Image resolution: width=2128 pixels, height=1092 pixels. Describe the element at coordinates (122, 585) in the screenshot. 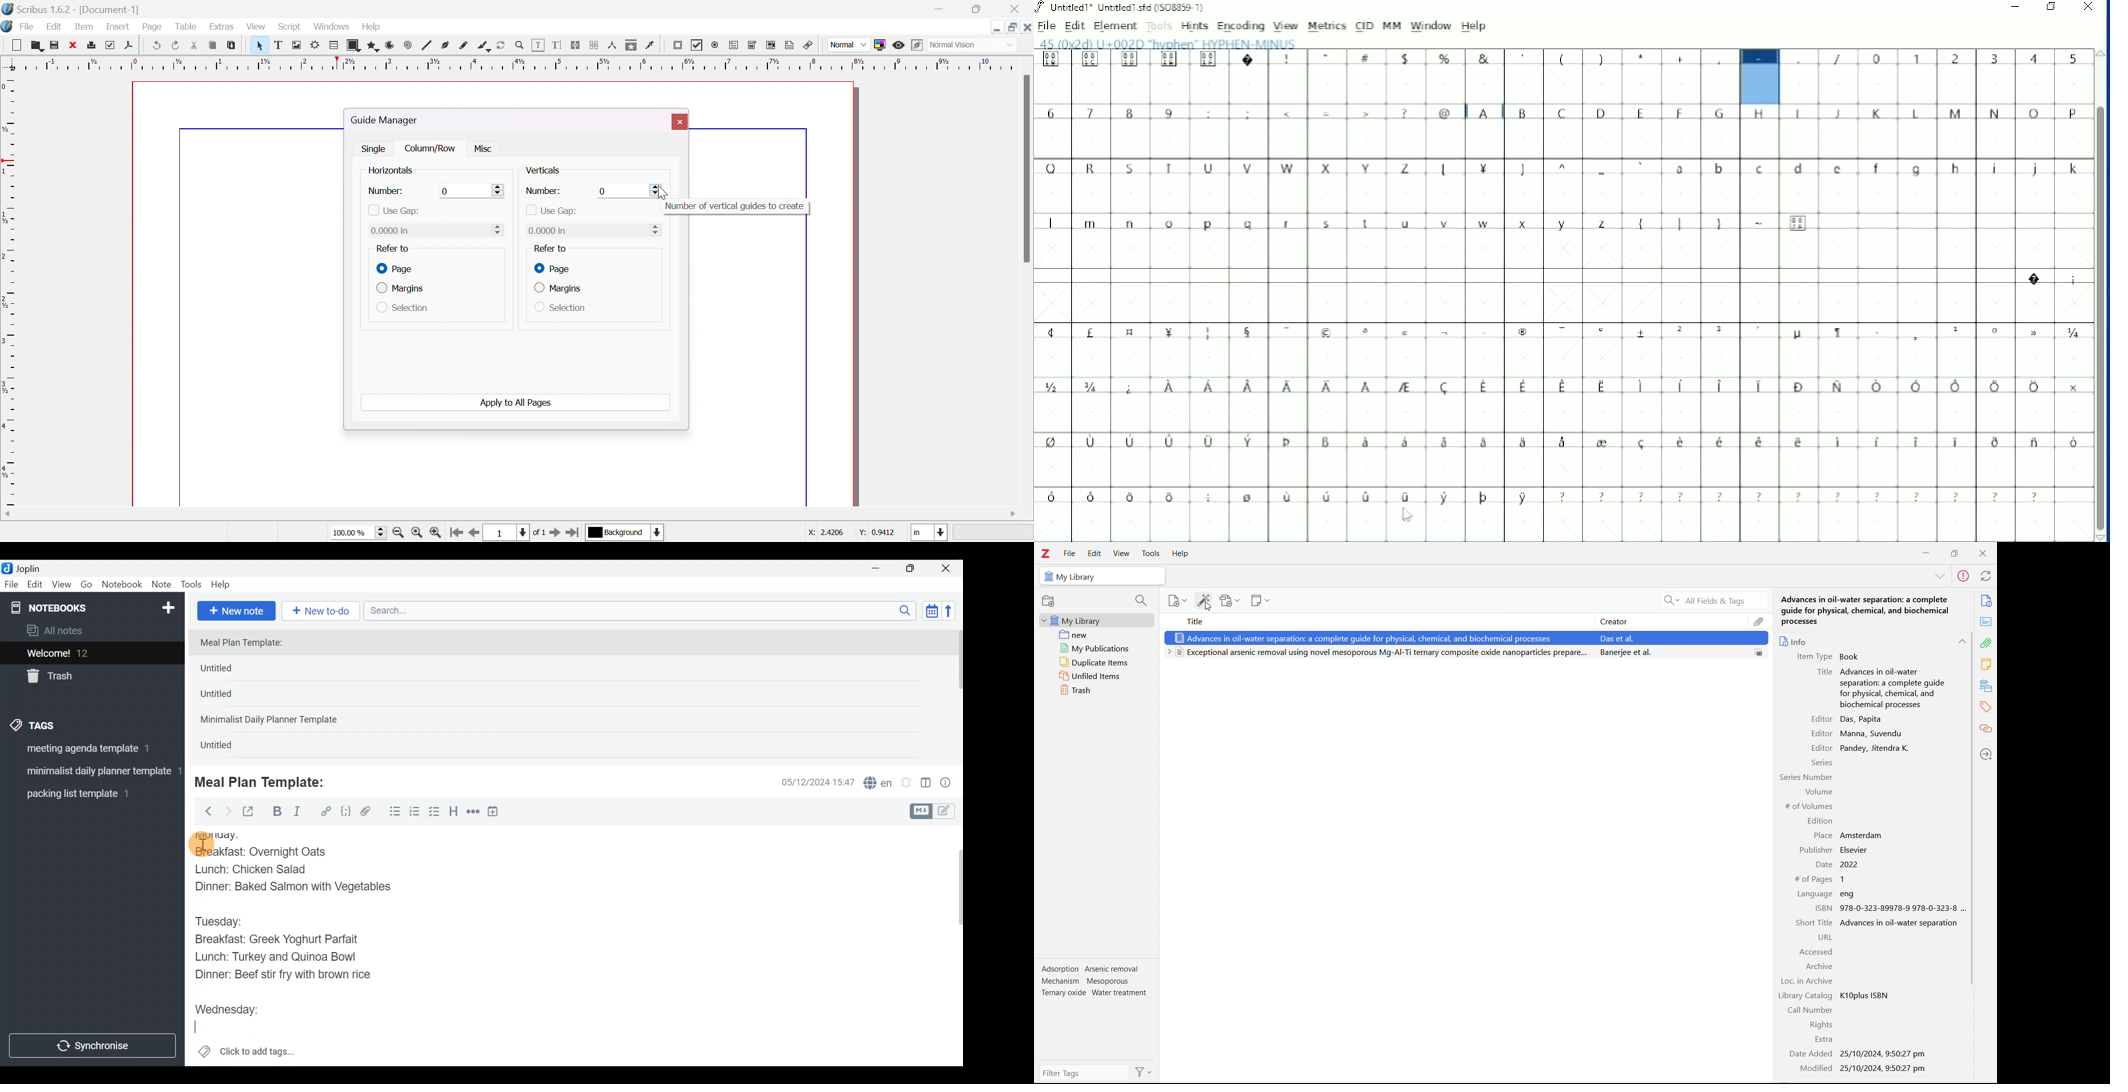

I see `Notebook` at that location.